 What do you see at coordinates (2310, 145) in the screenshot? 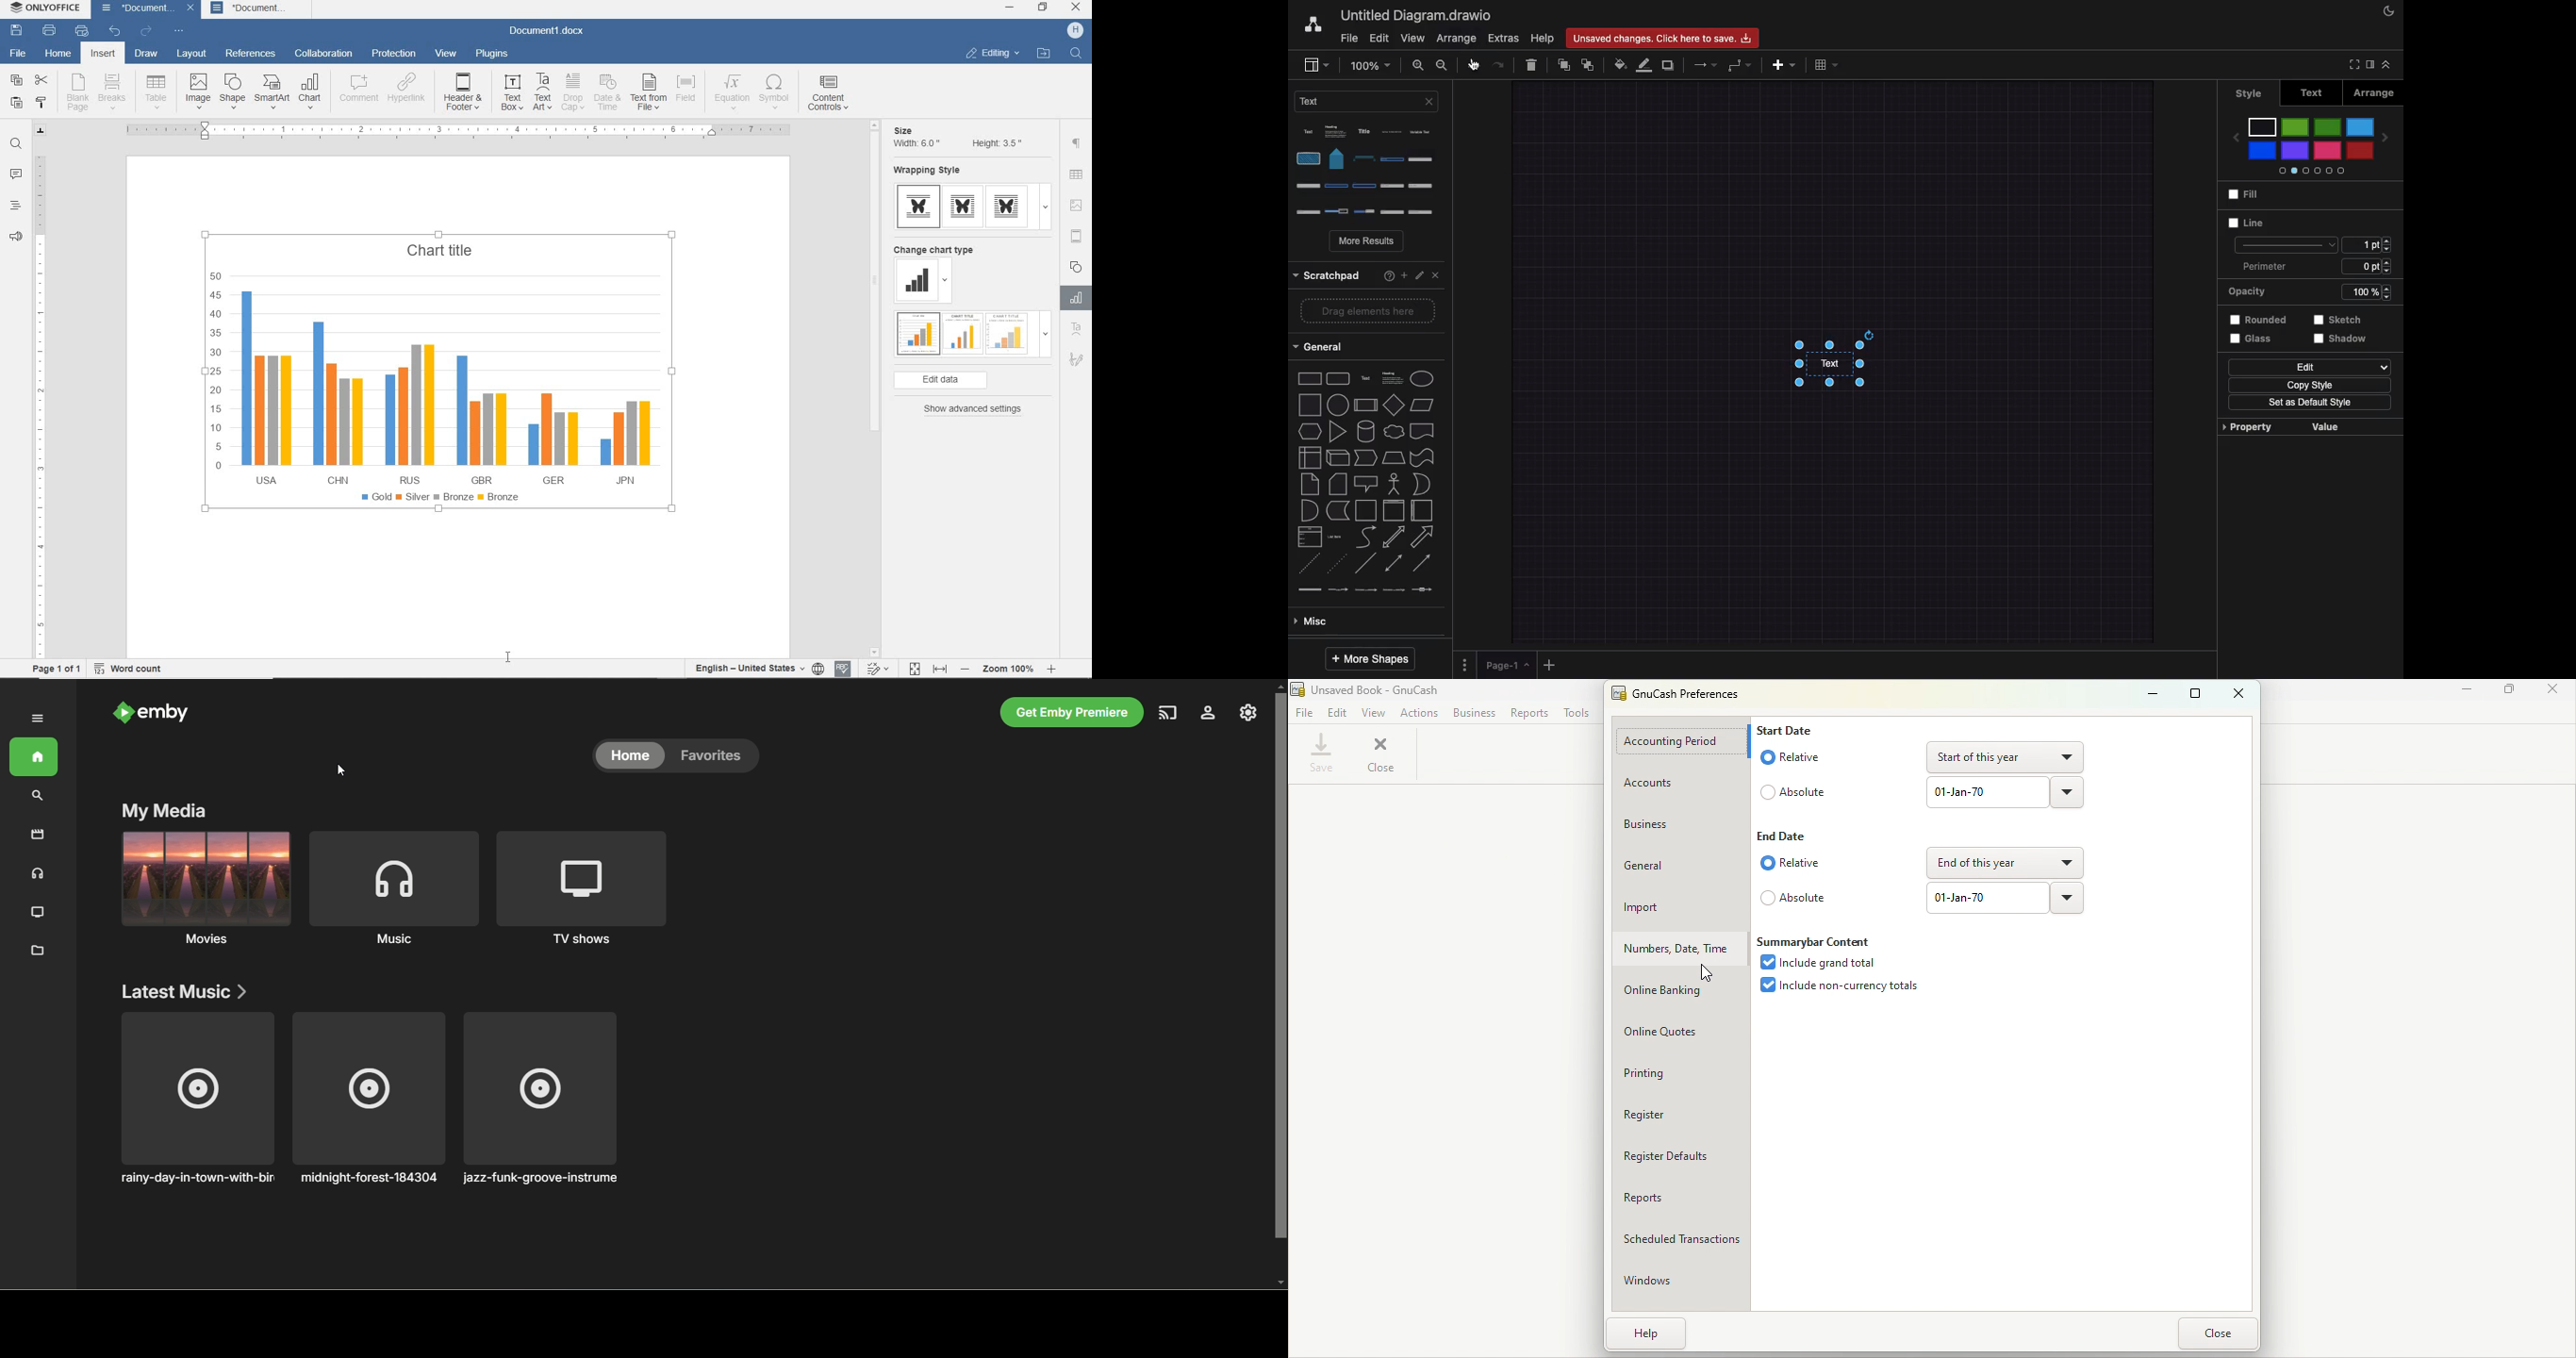
I see `Colors` at bounding box center [2310, 145].